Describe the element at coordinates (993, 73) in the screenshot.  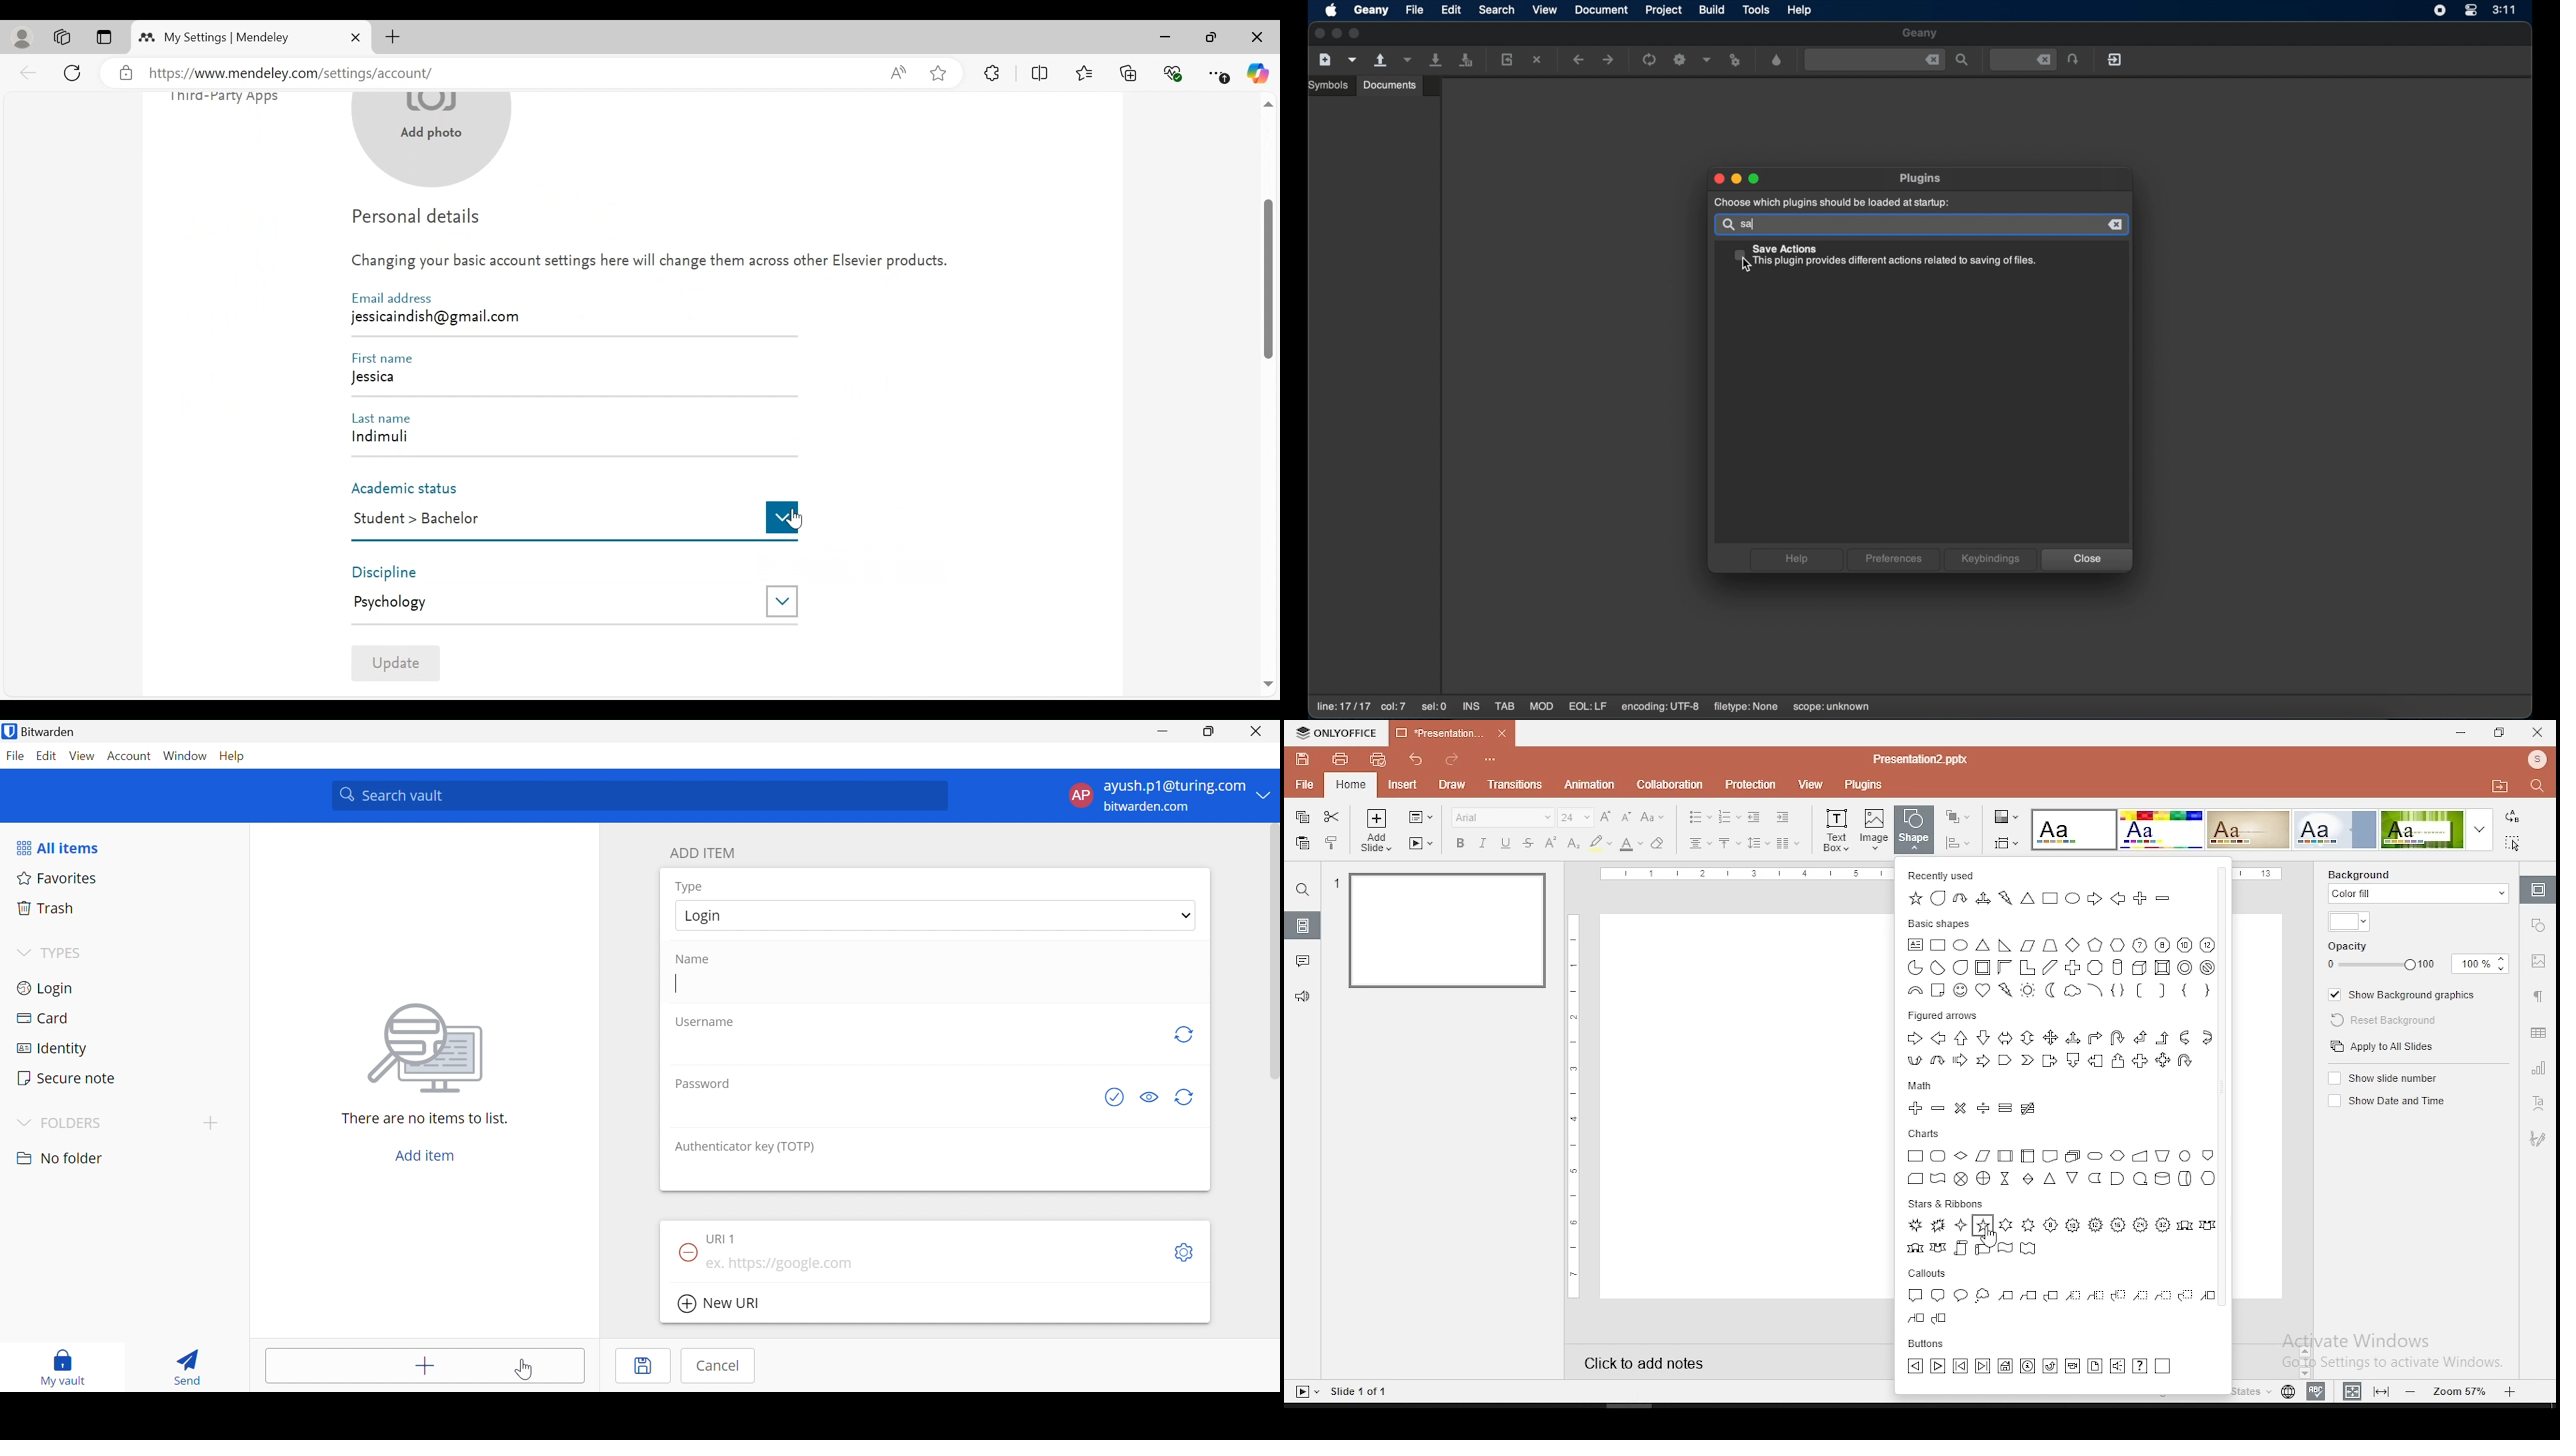
I see `Extensions` at that location.